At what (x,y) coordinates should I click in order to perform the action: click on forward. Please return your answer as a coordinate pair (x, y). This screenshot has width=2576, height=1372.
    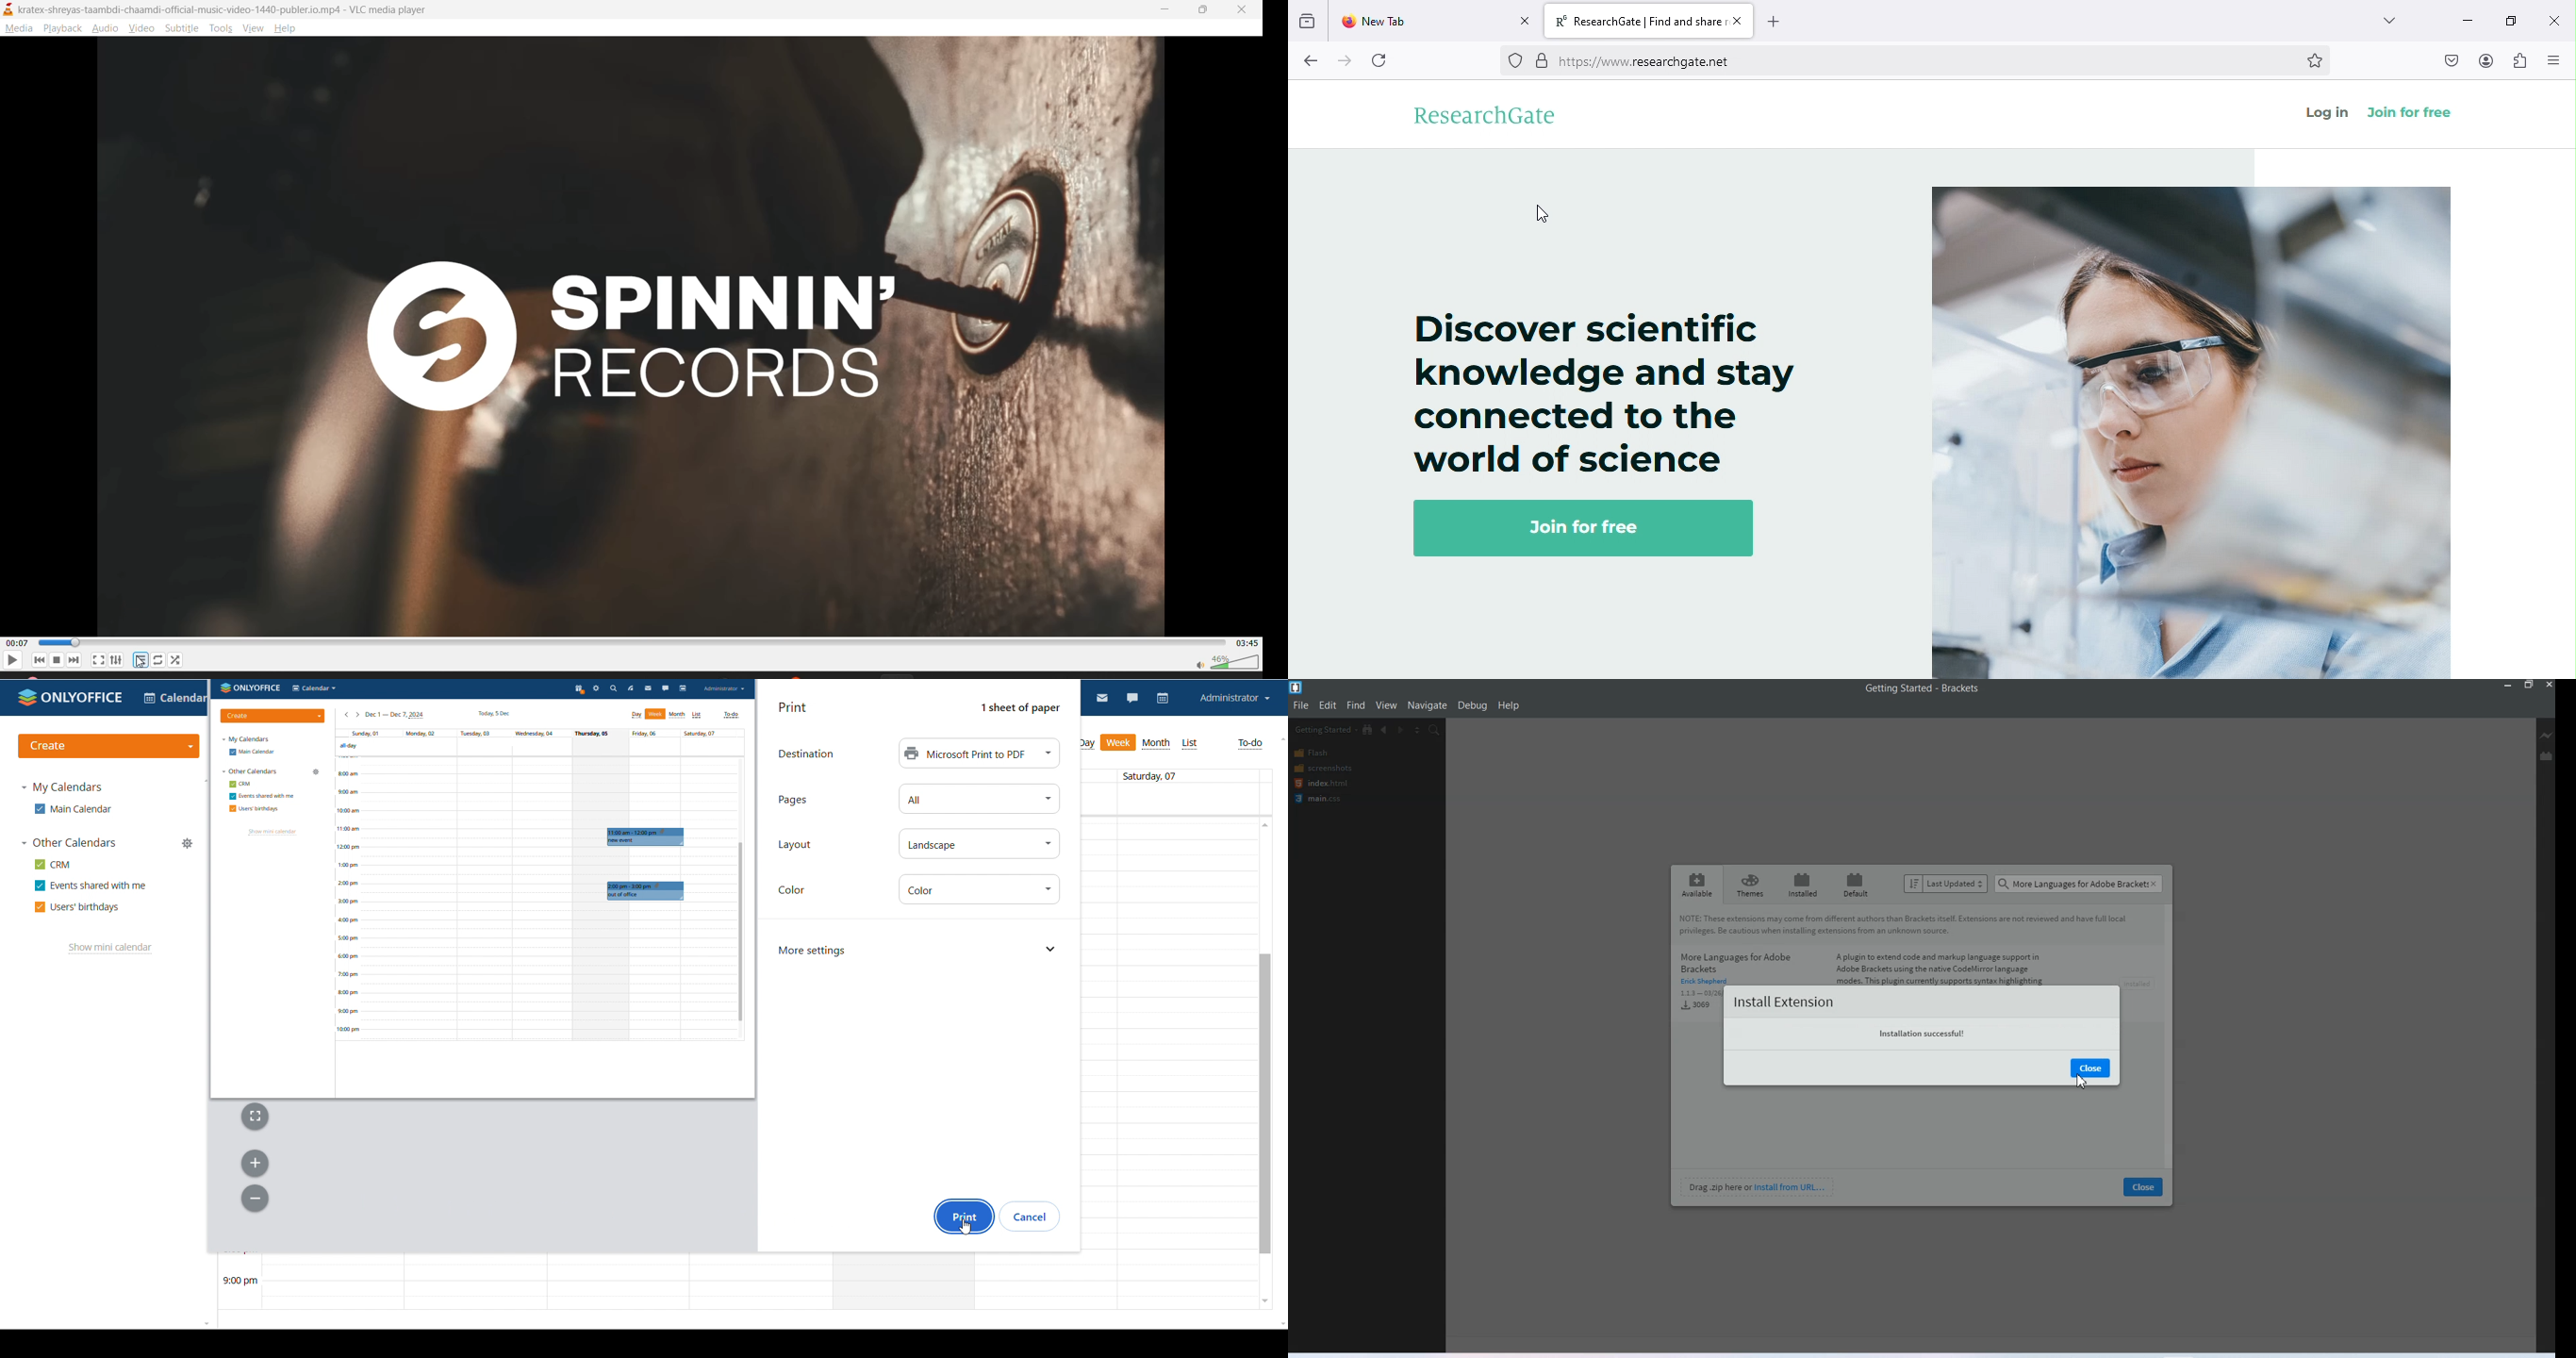
    Looking at the image, I should click on (1344, 61).